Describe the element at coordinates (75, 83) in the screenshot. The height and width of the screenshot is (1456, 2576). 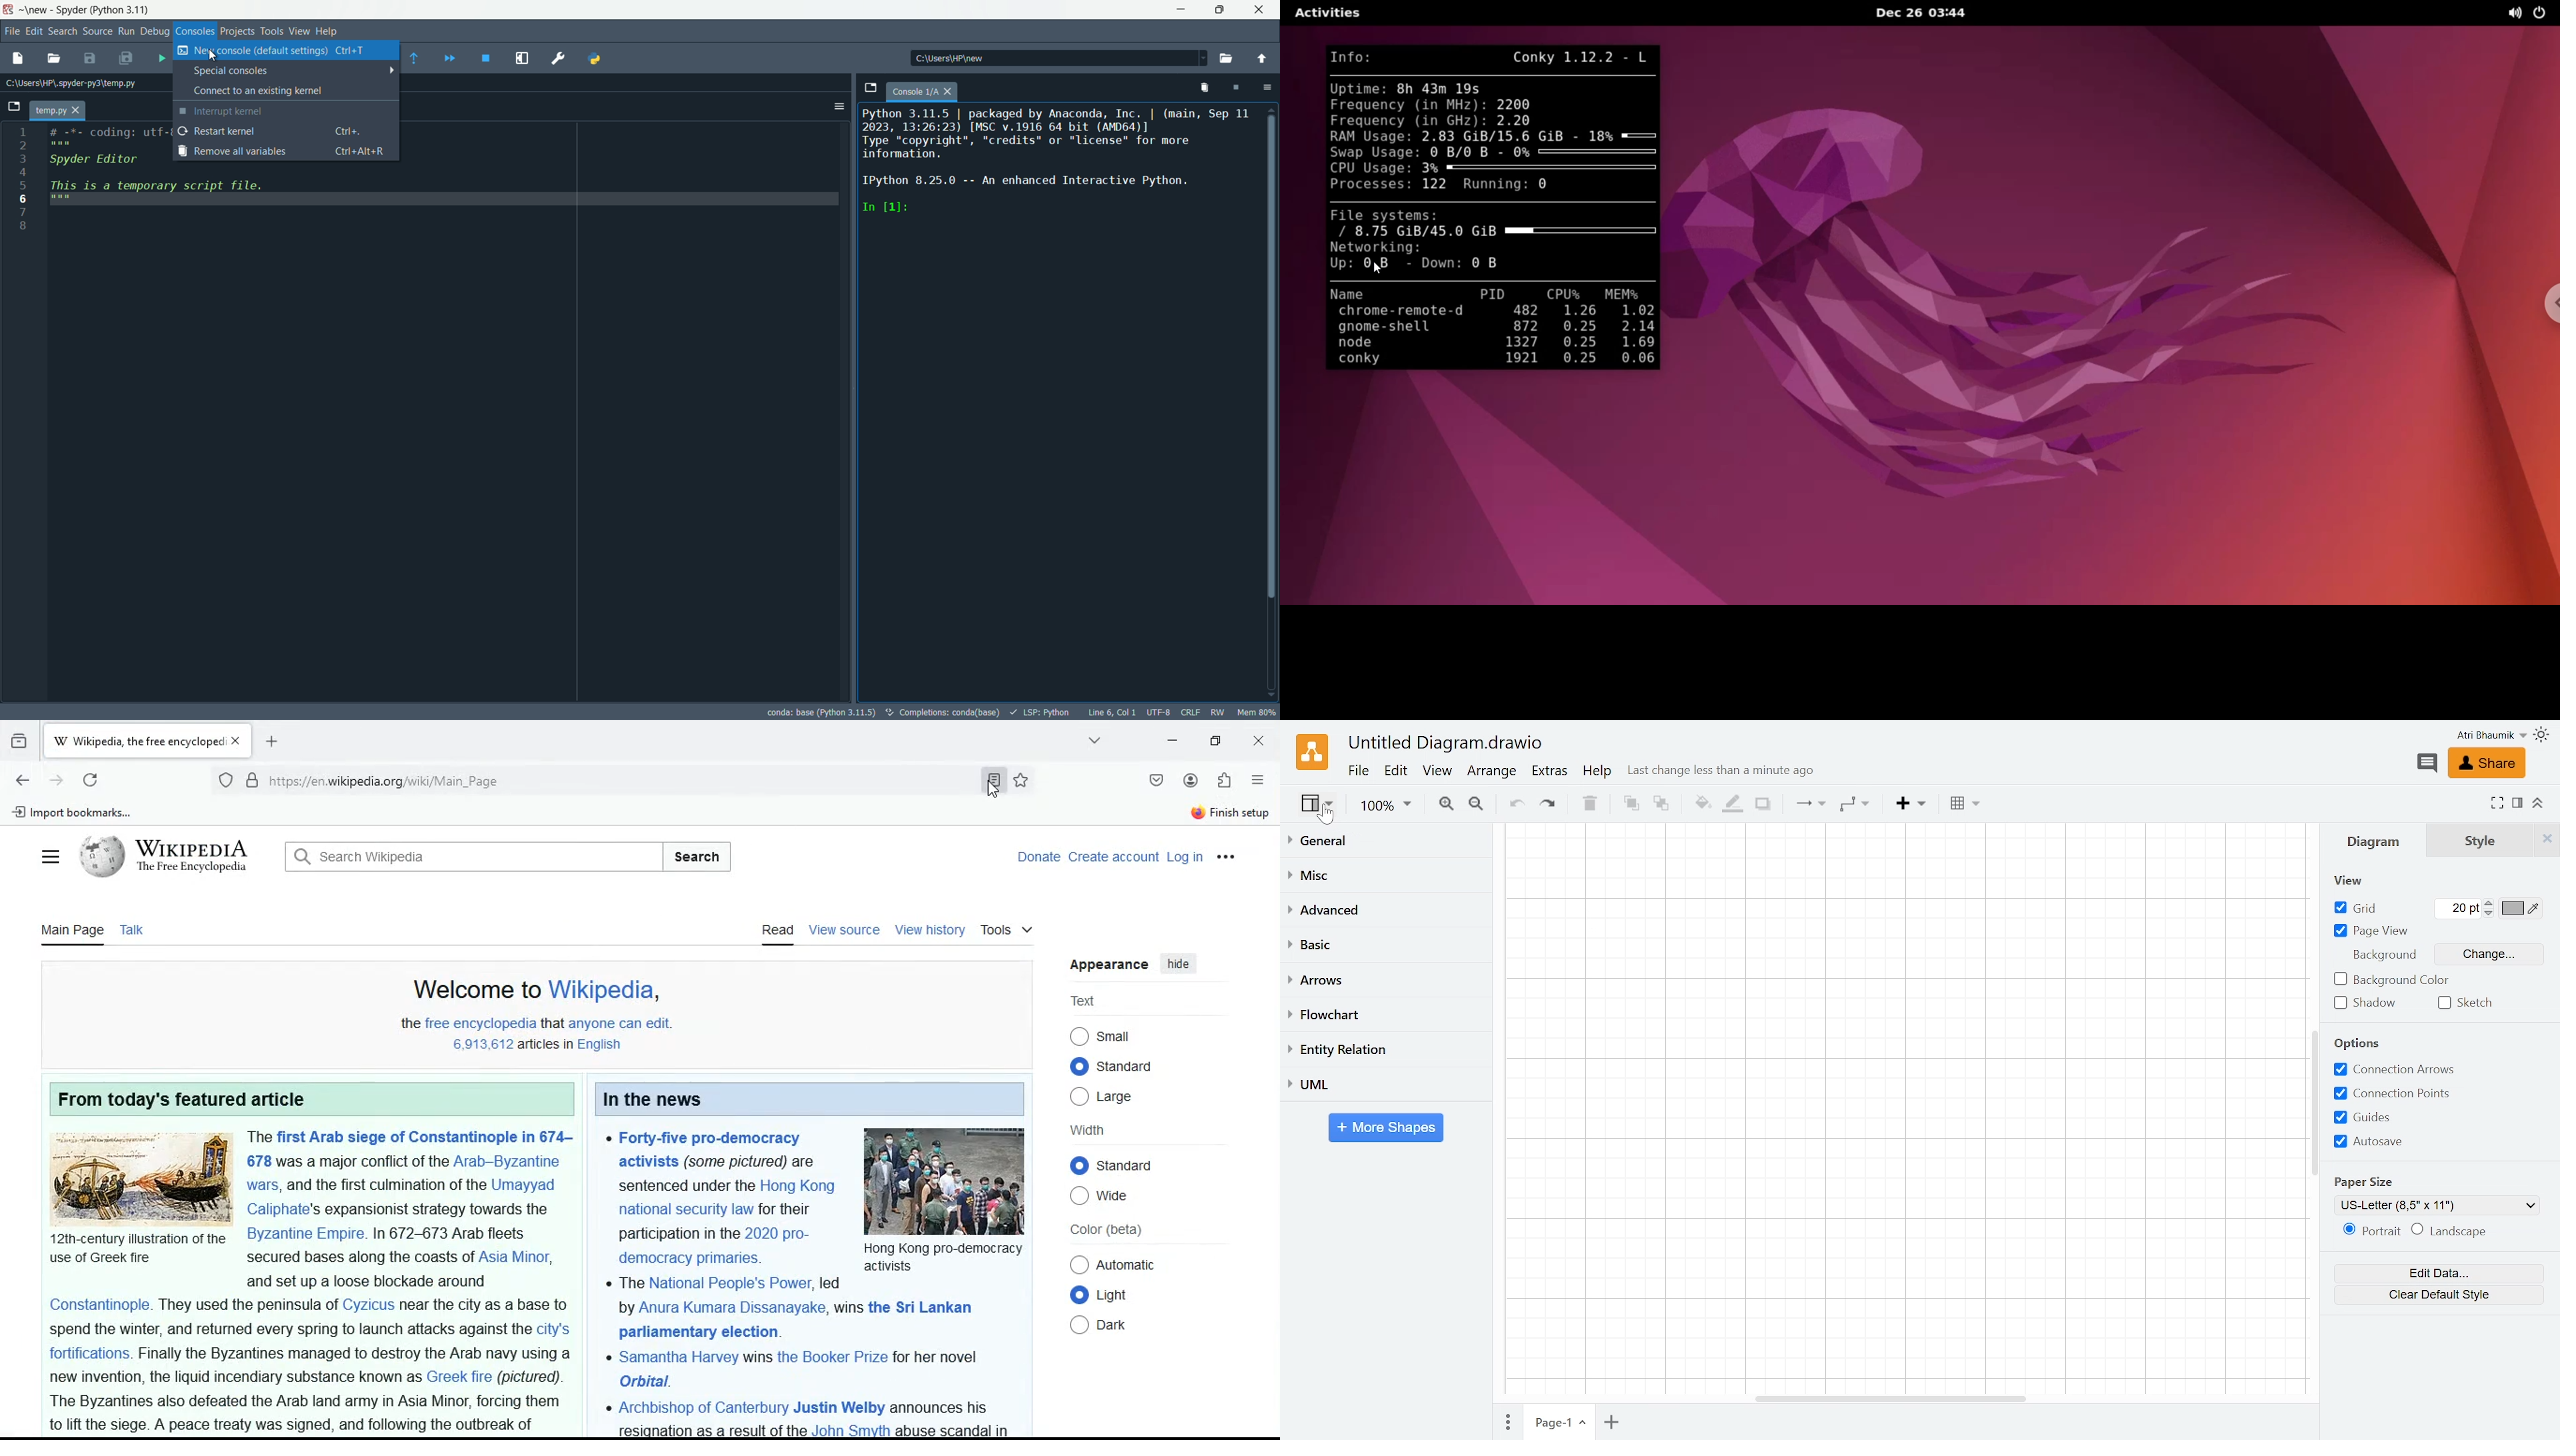
I see `Current Path: c:\users\hp\.spyder-py3\temp.py` at that location.